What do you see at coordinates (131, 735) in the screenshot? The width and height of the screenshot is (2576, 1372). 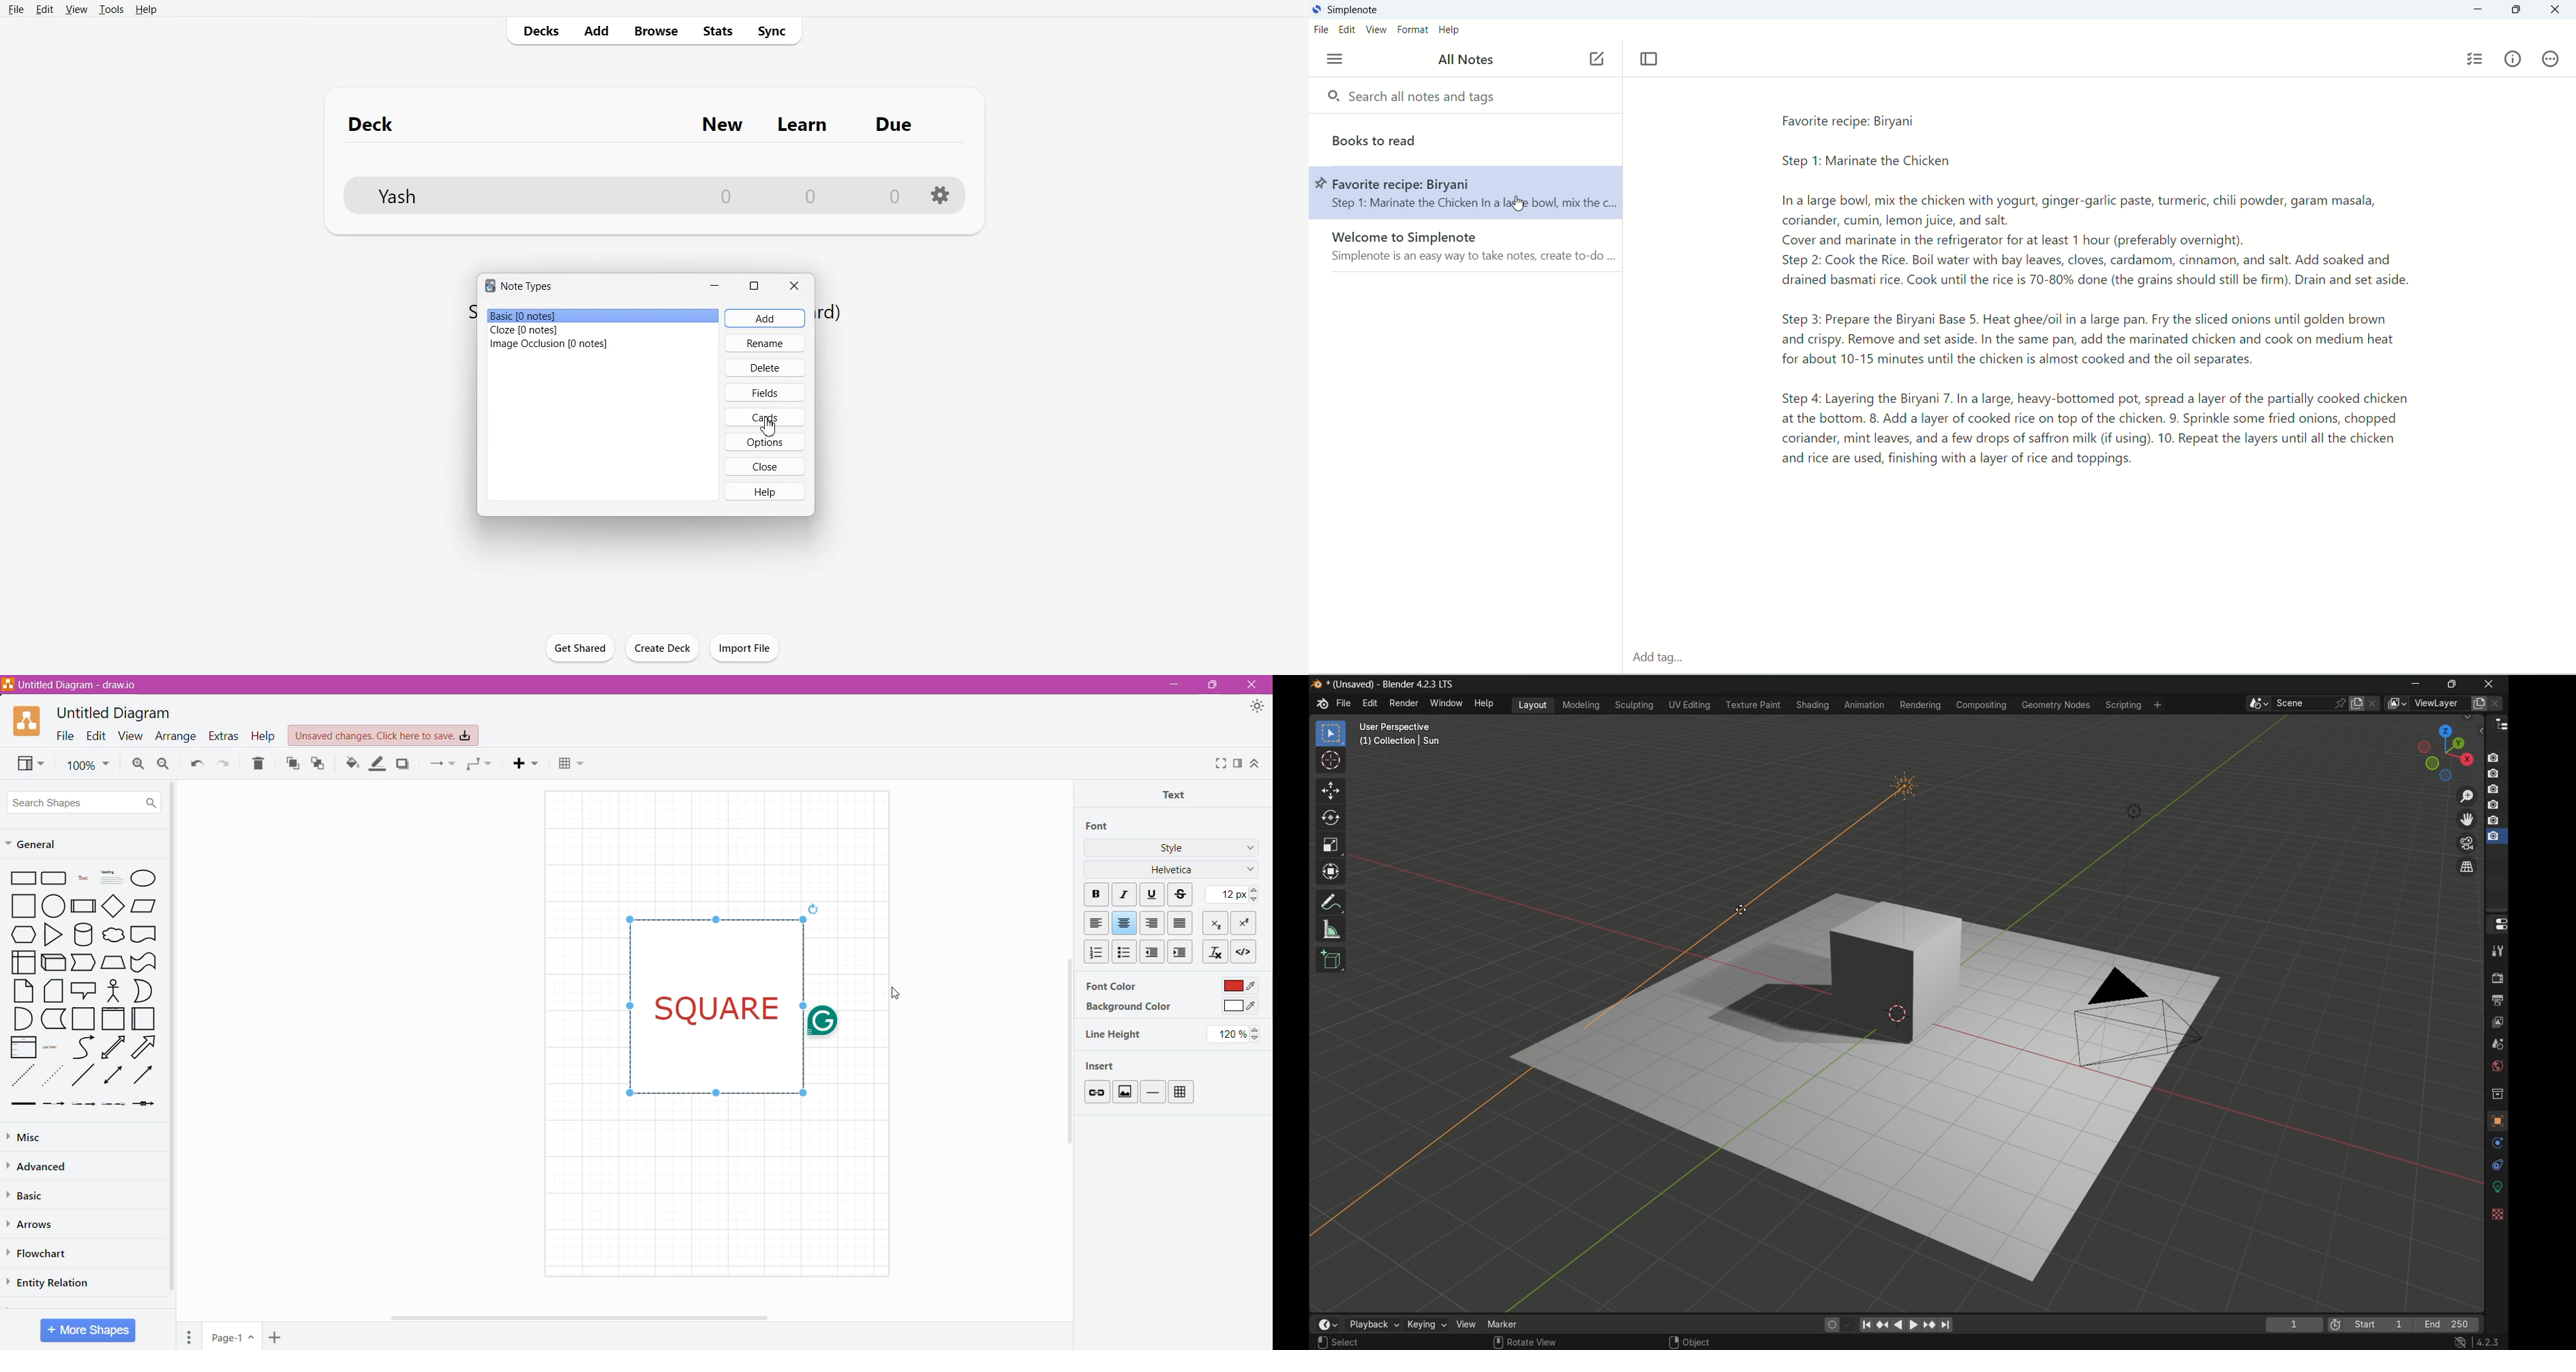 I see `View` at bounding box center [131, 735].